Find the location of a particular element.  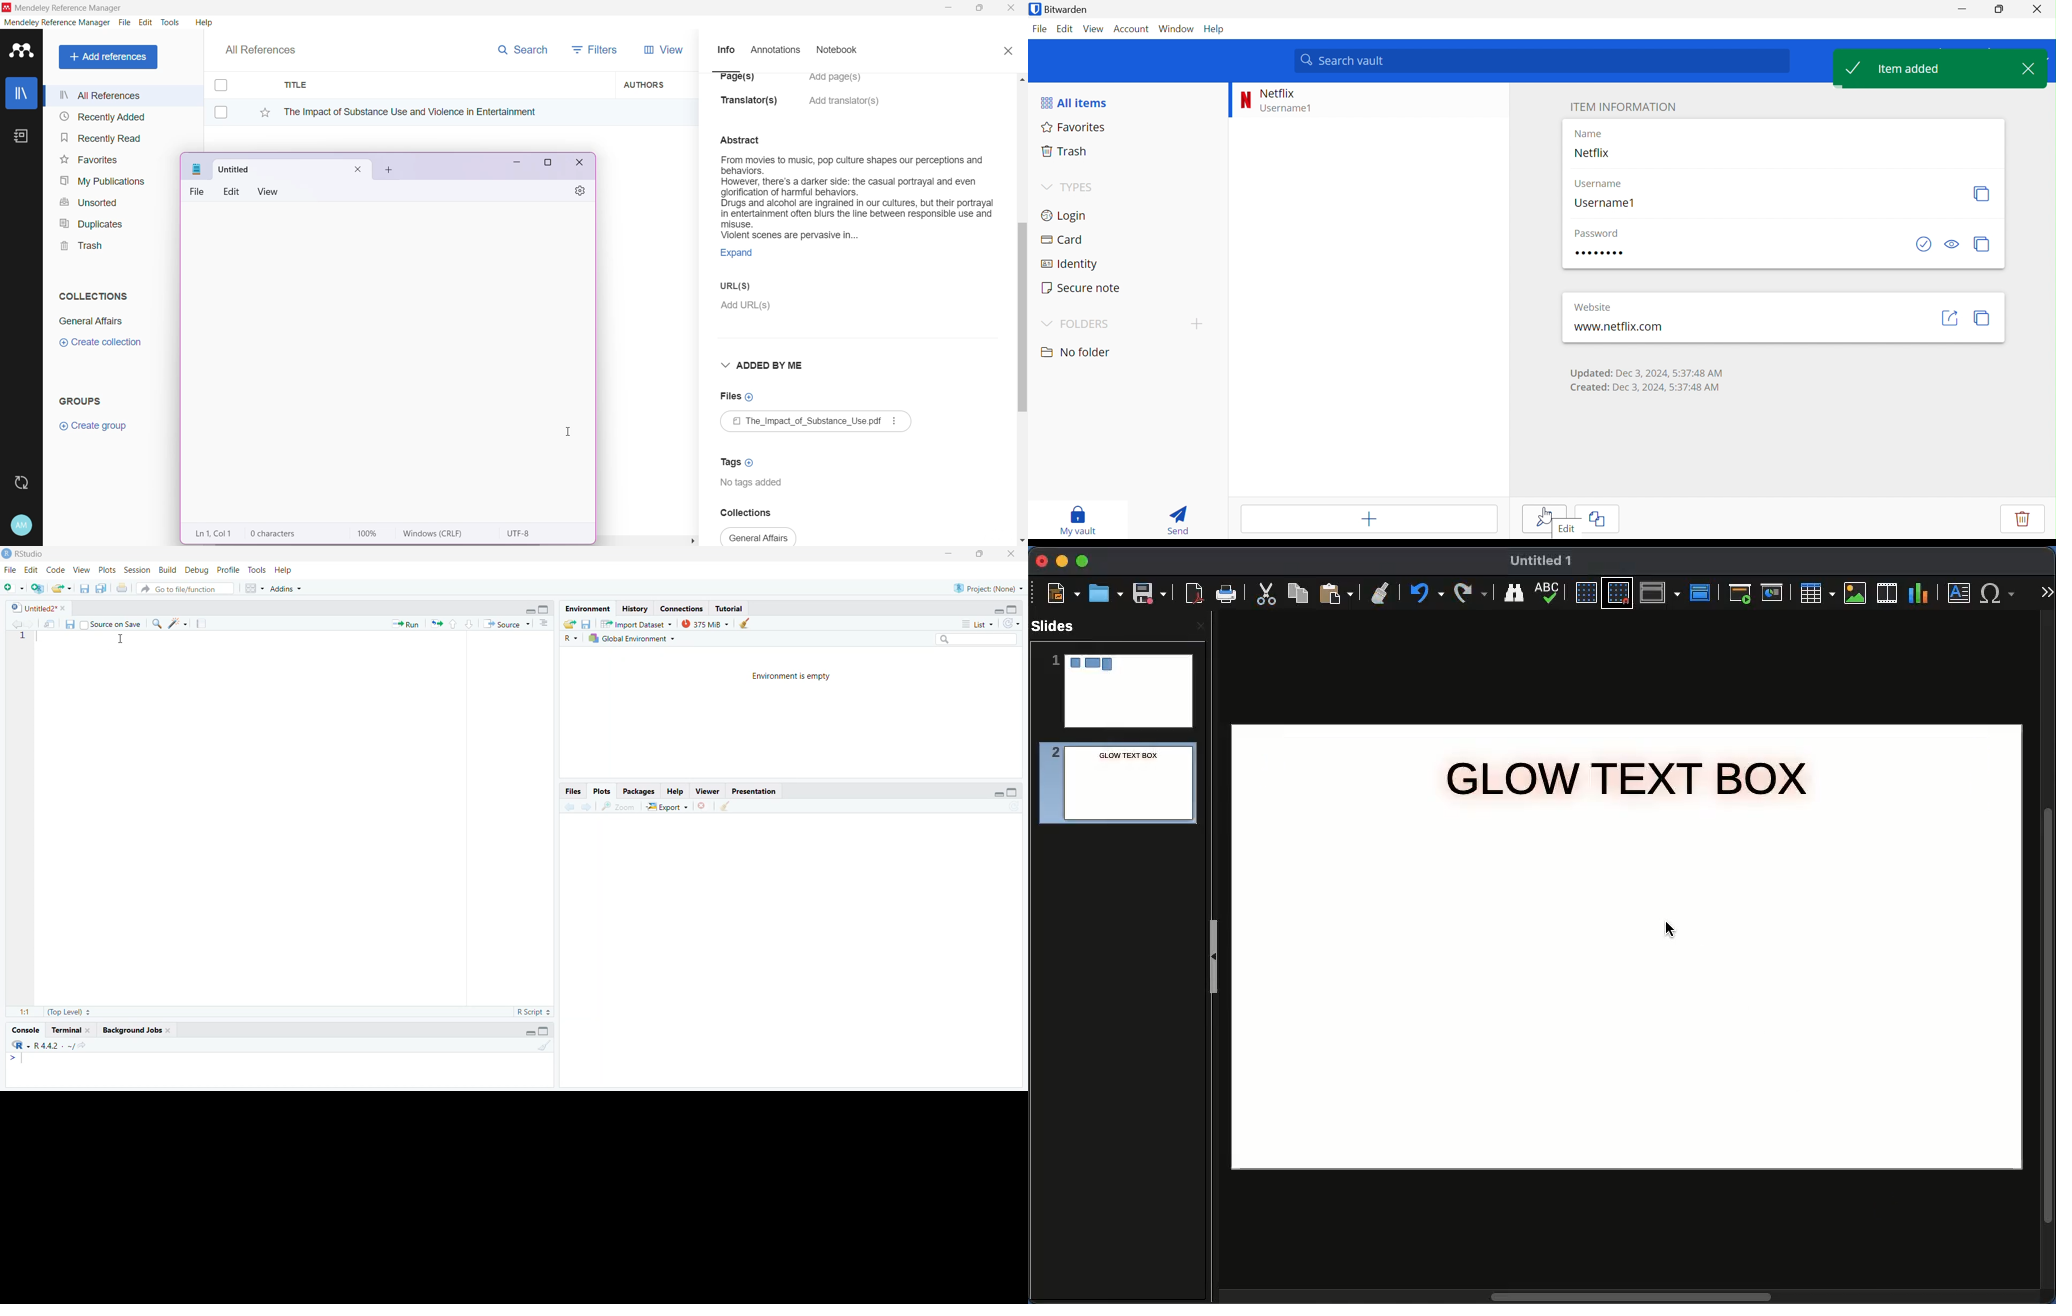

History is located at coordinates (634, 609).